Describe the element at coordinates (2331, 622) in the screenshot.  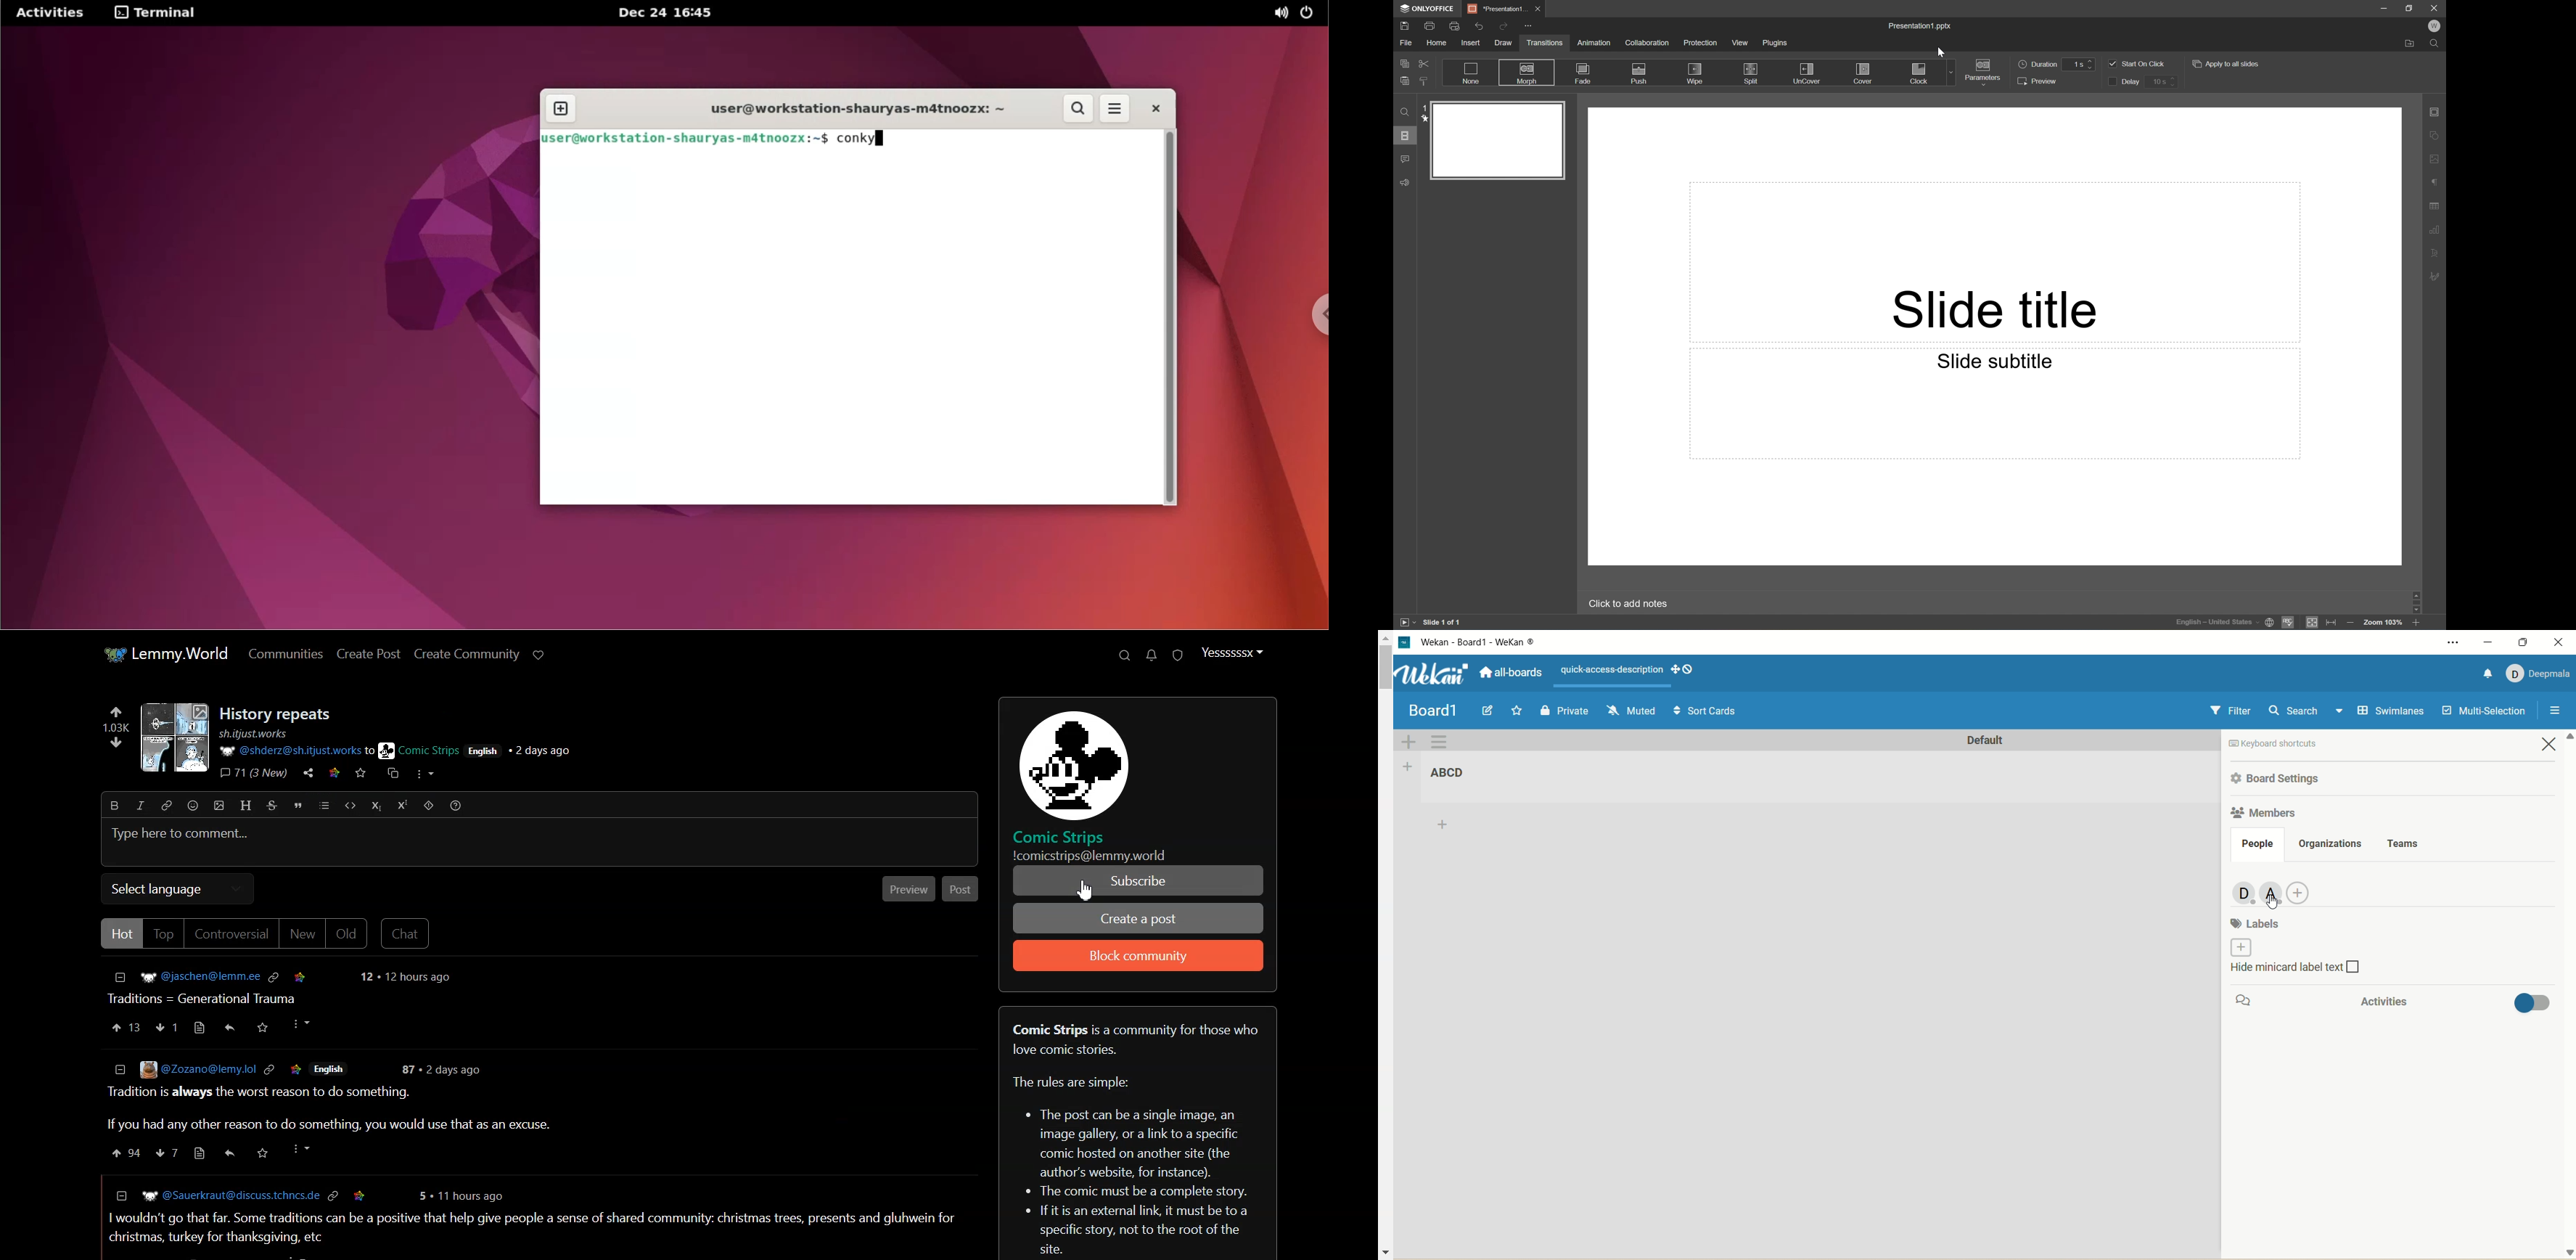
I see `Fit to width` at that location.